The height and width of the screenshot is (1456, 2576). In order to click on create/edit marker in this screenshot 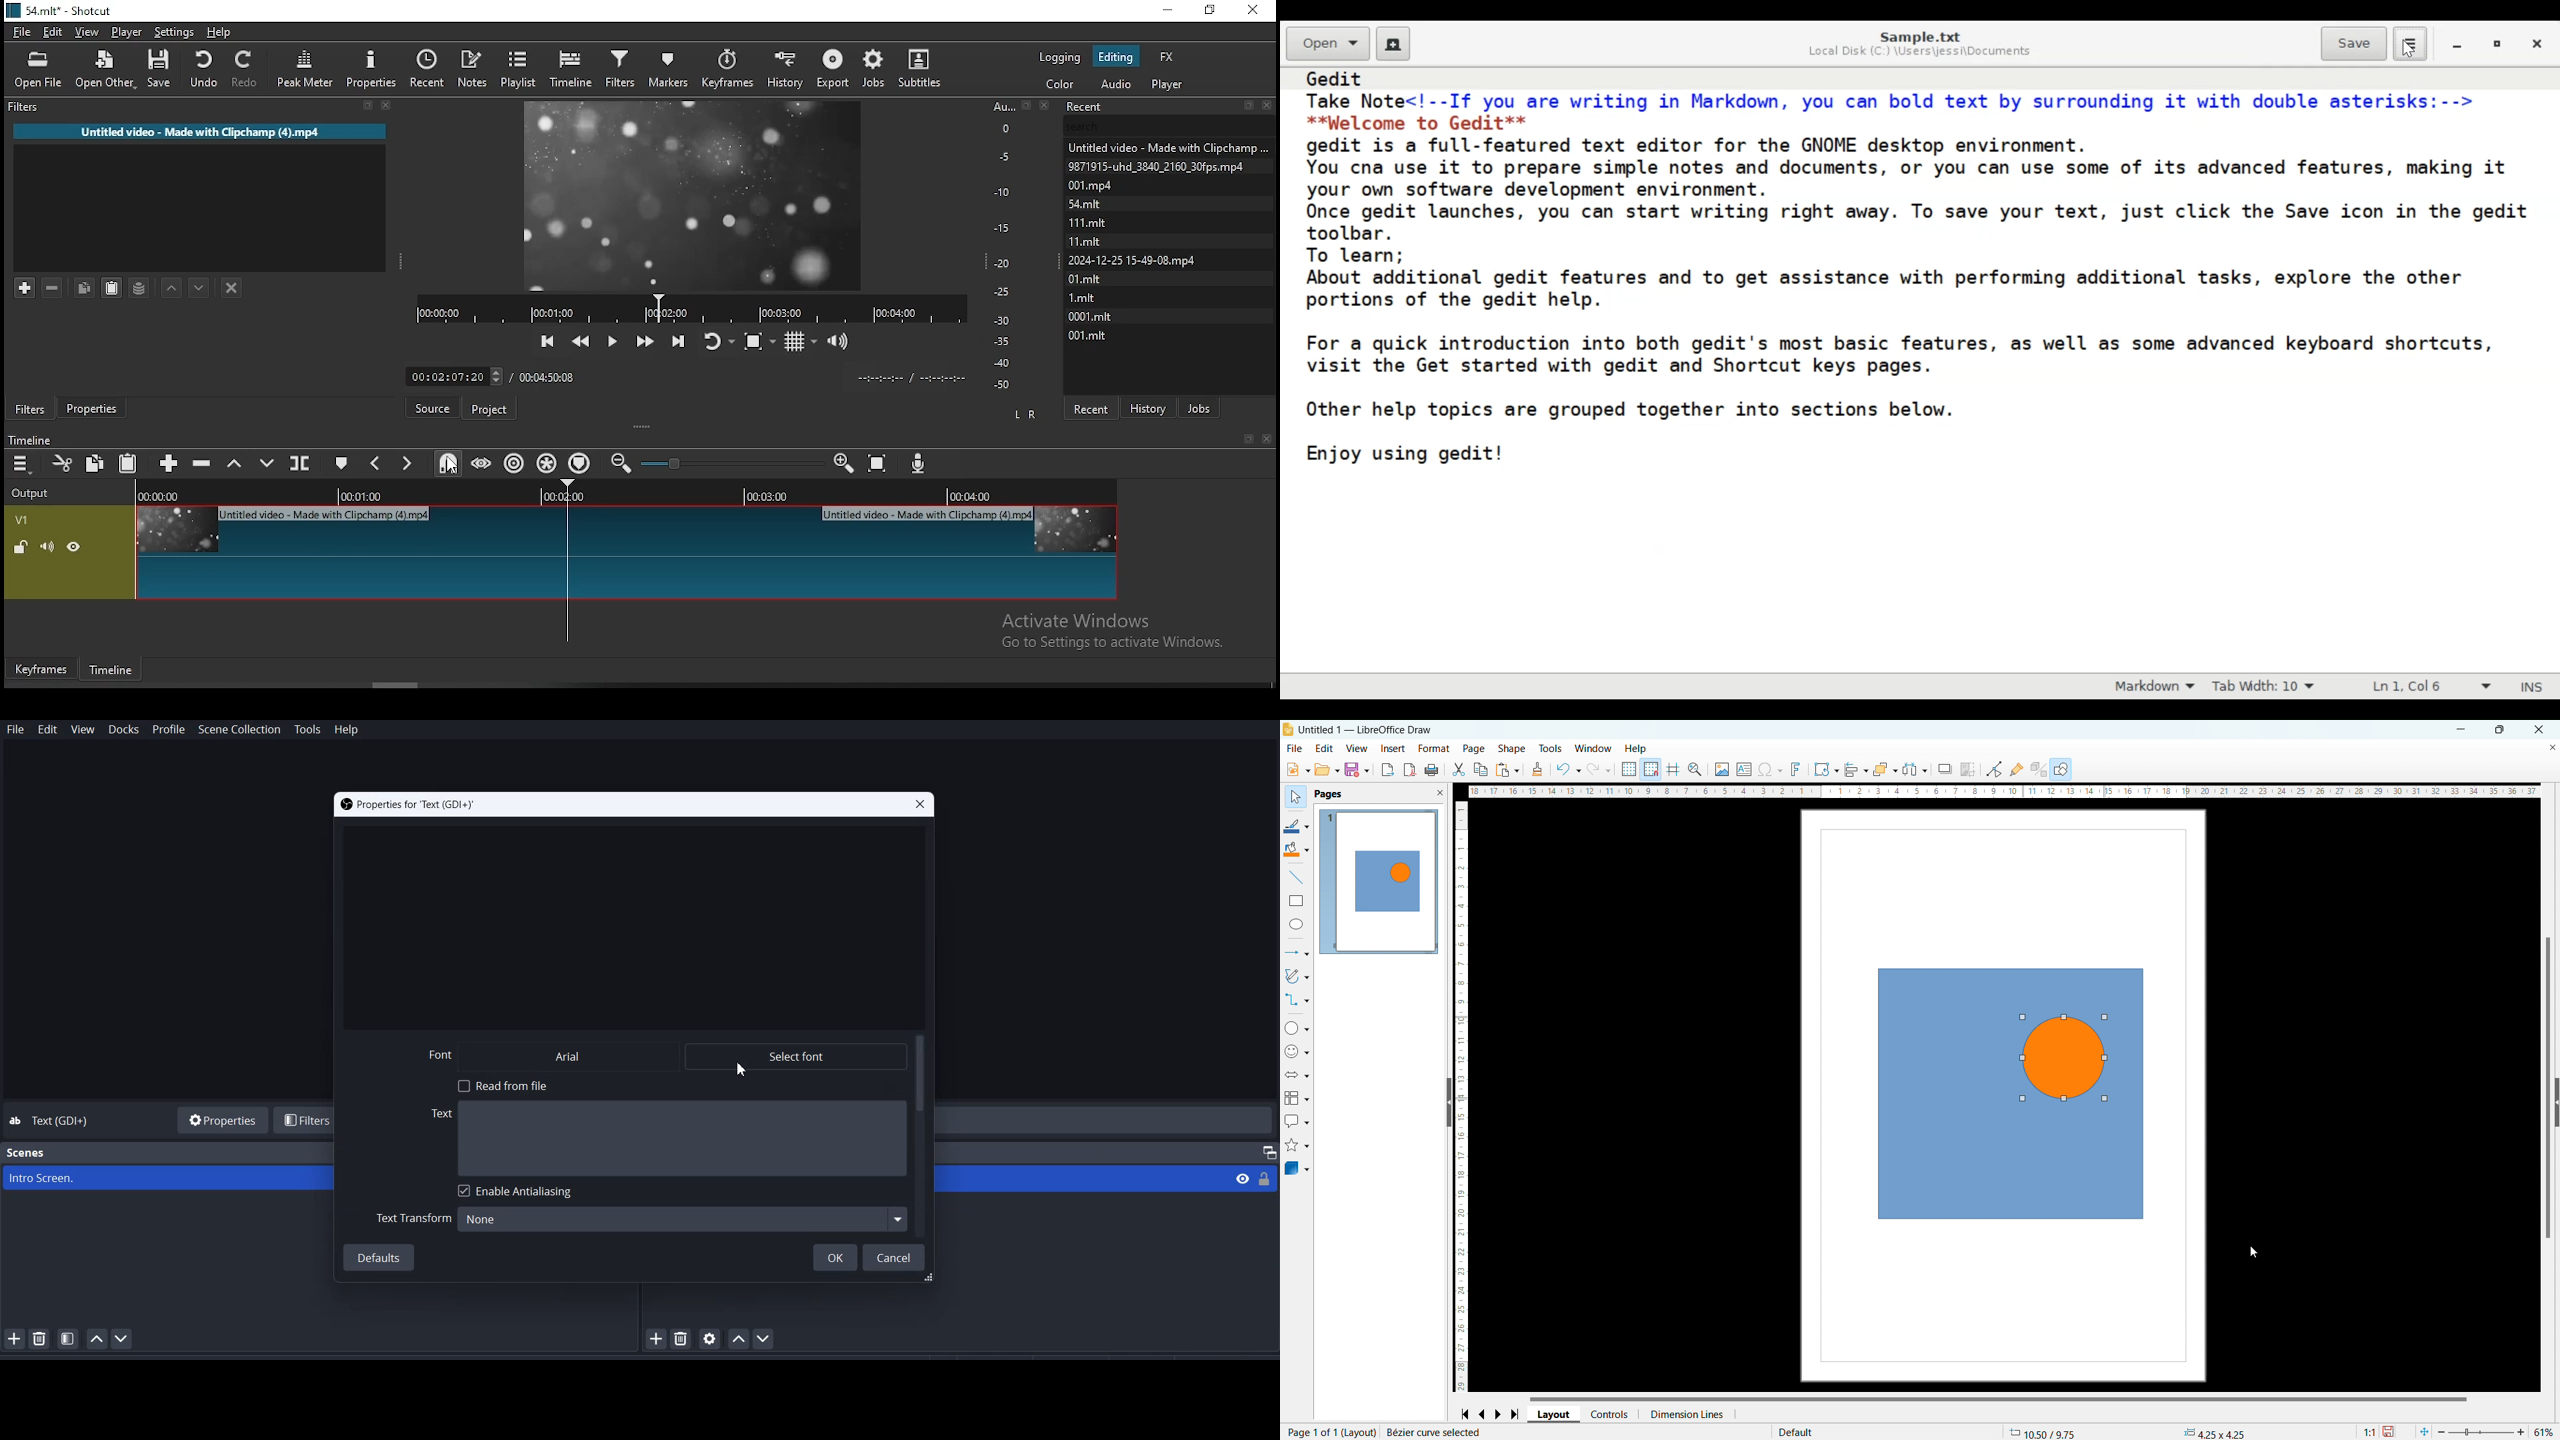, I will do `click(338, 463)`.